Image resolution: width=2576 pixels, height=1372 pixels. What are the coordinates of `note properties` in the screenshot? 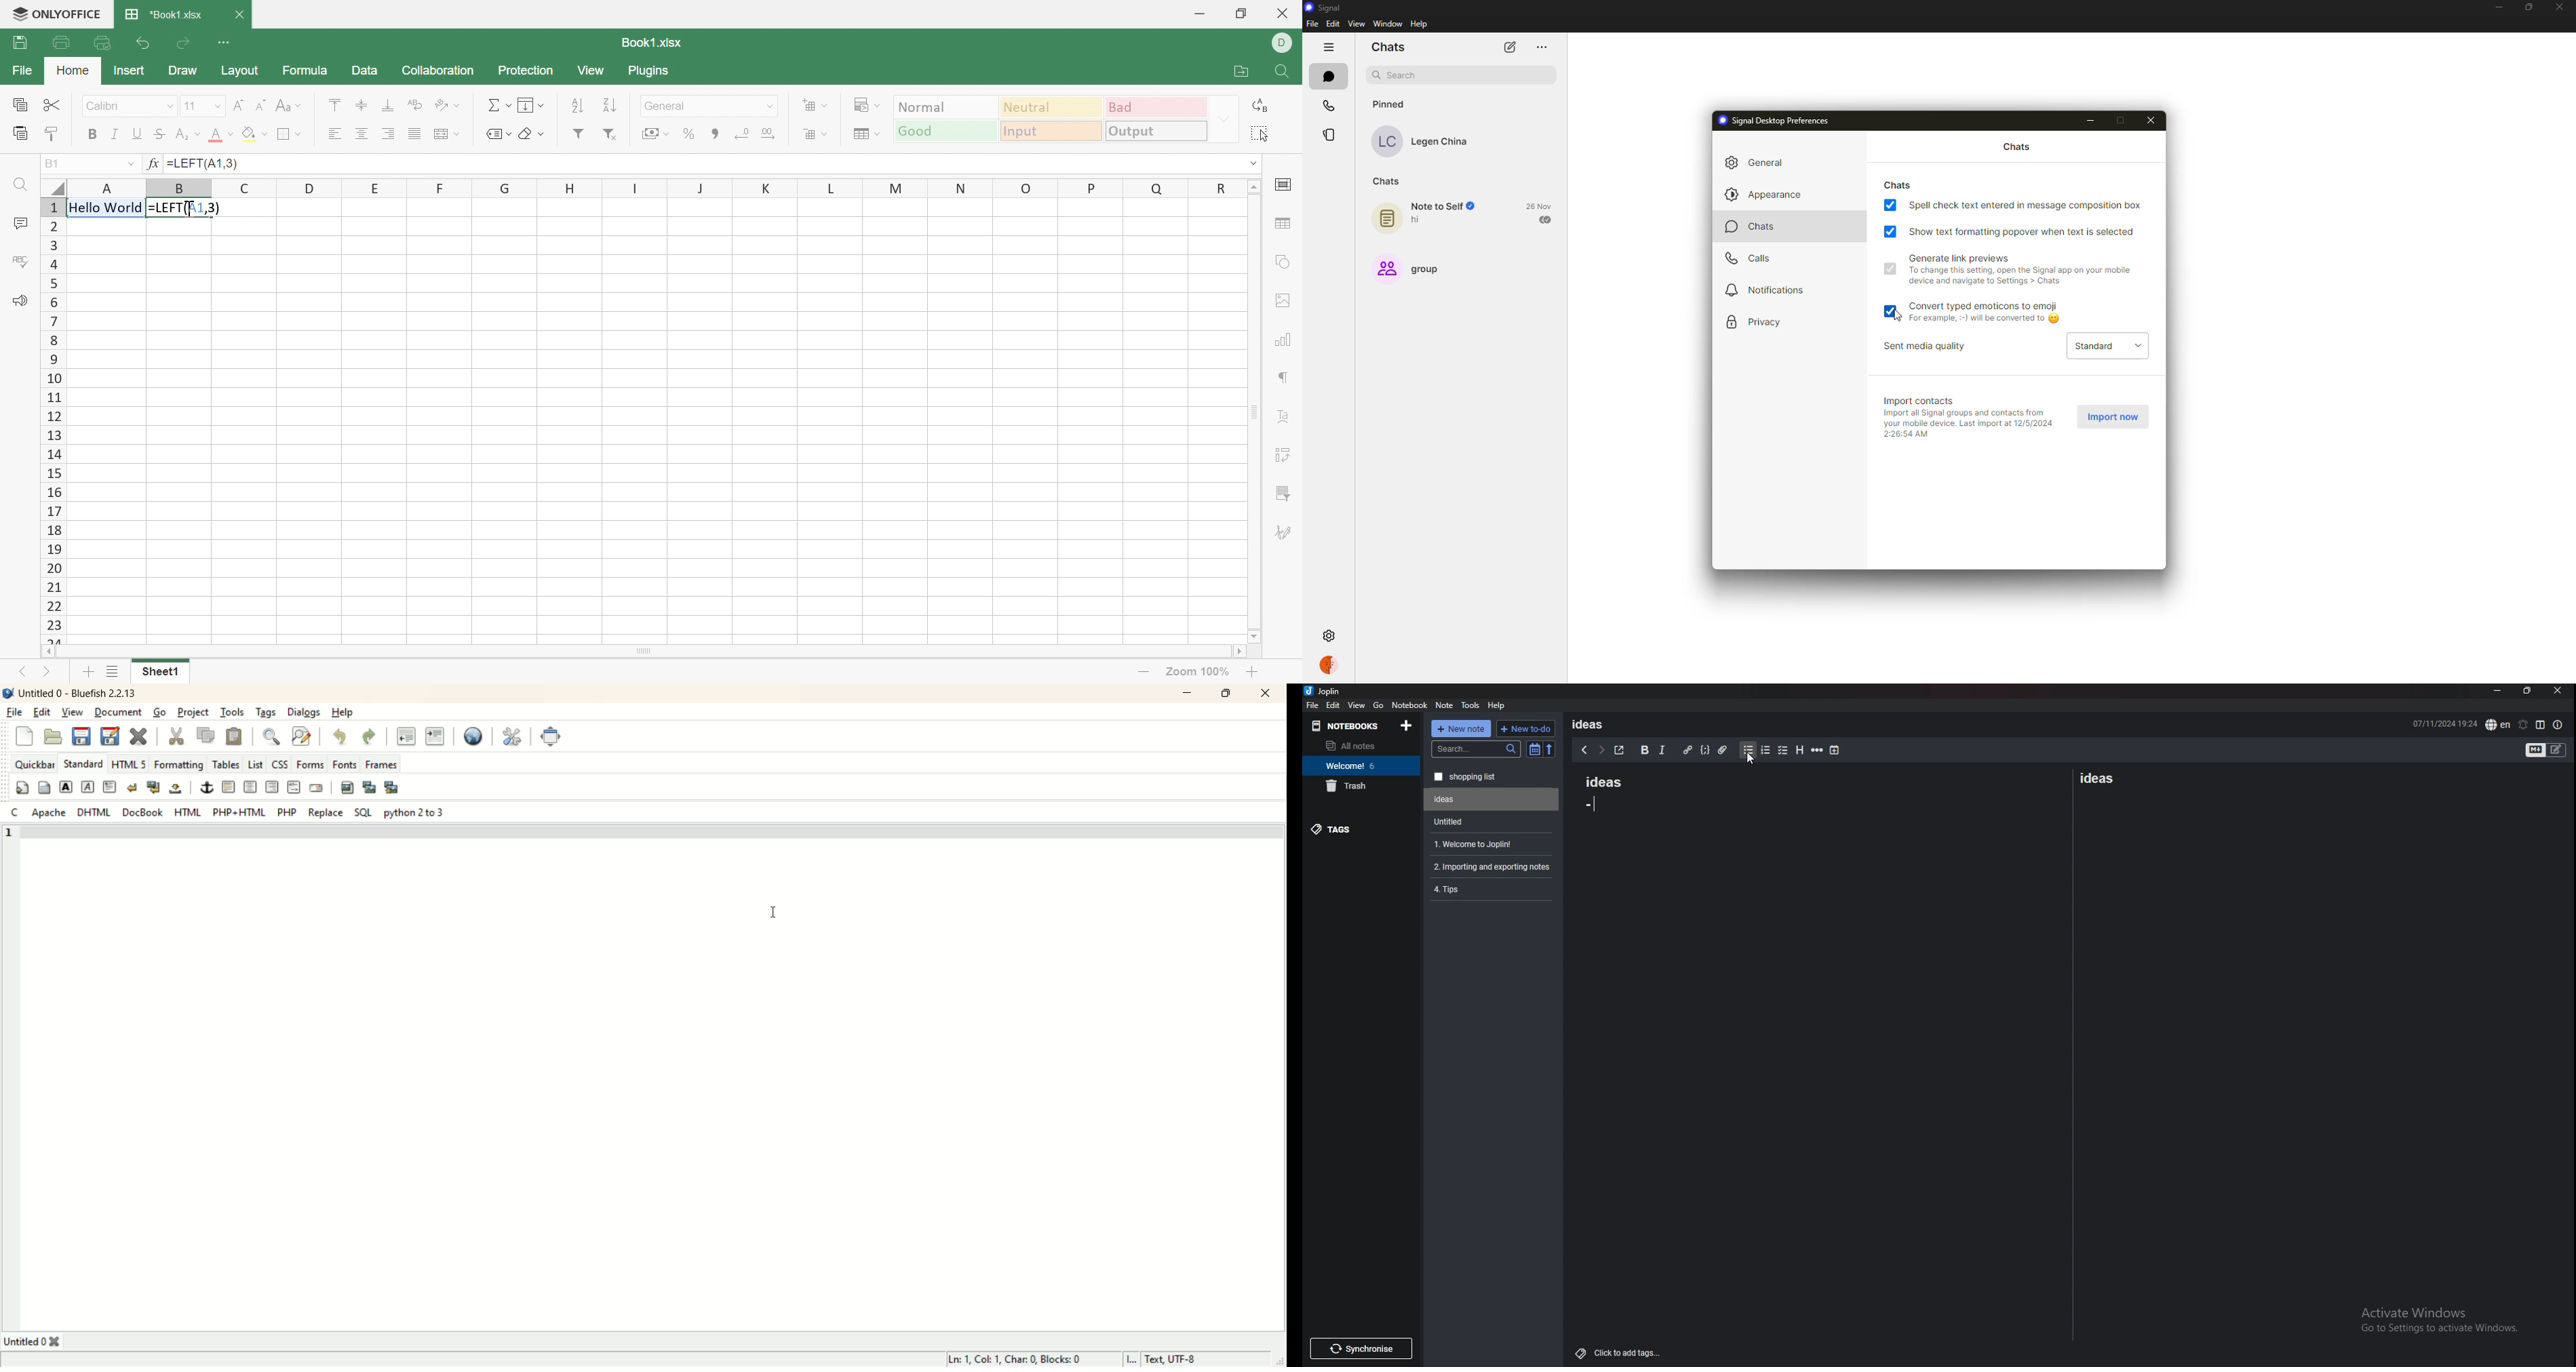 It's located at (2558, 725).